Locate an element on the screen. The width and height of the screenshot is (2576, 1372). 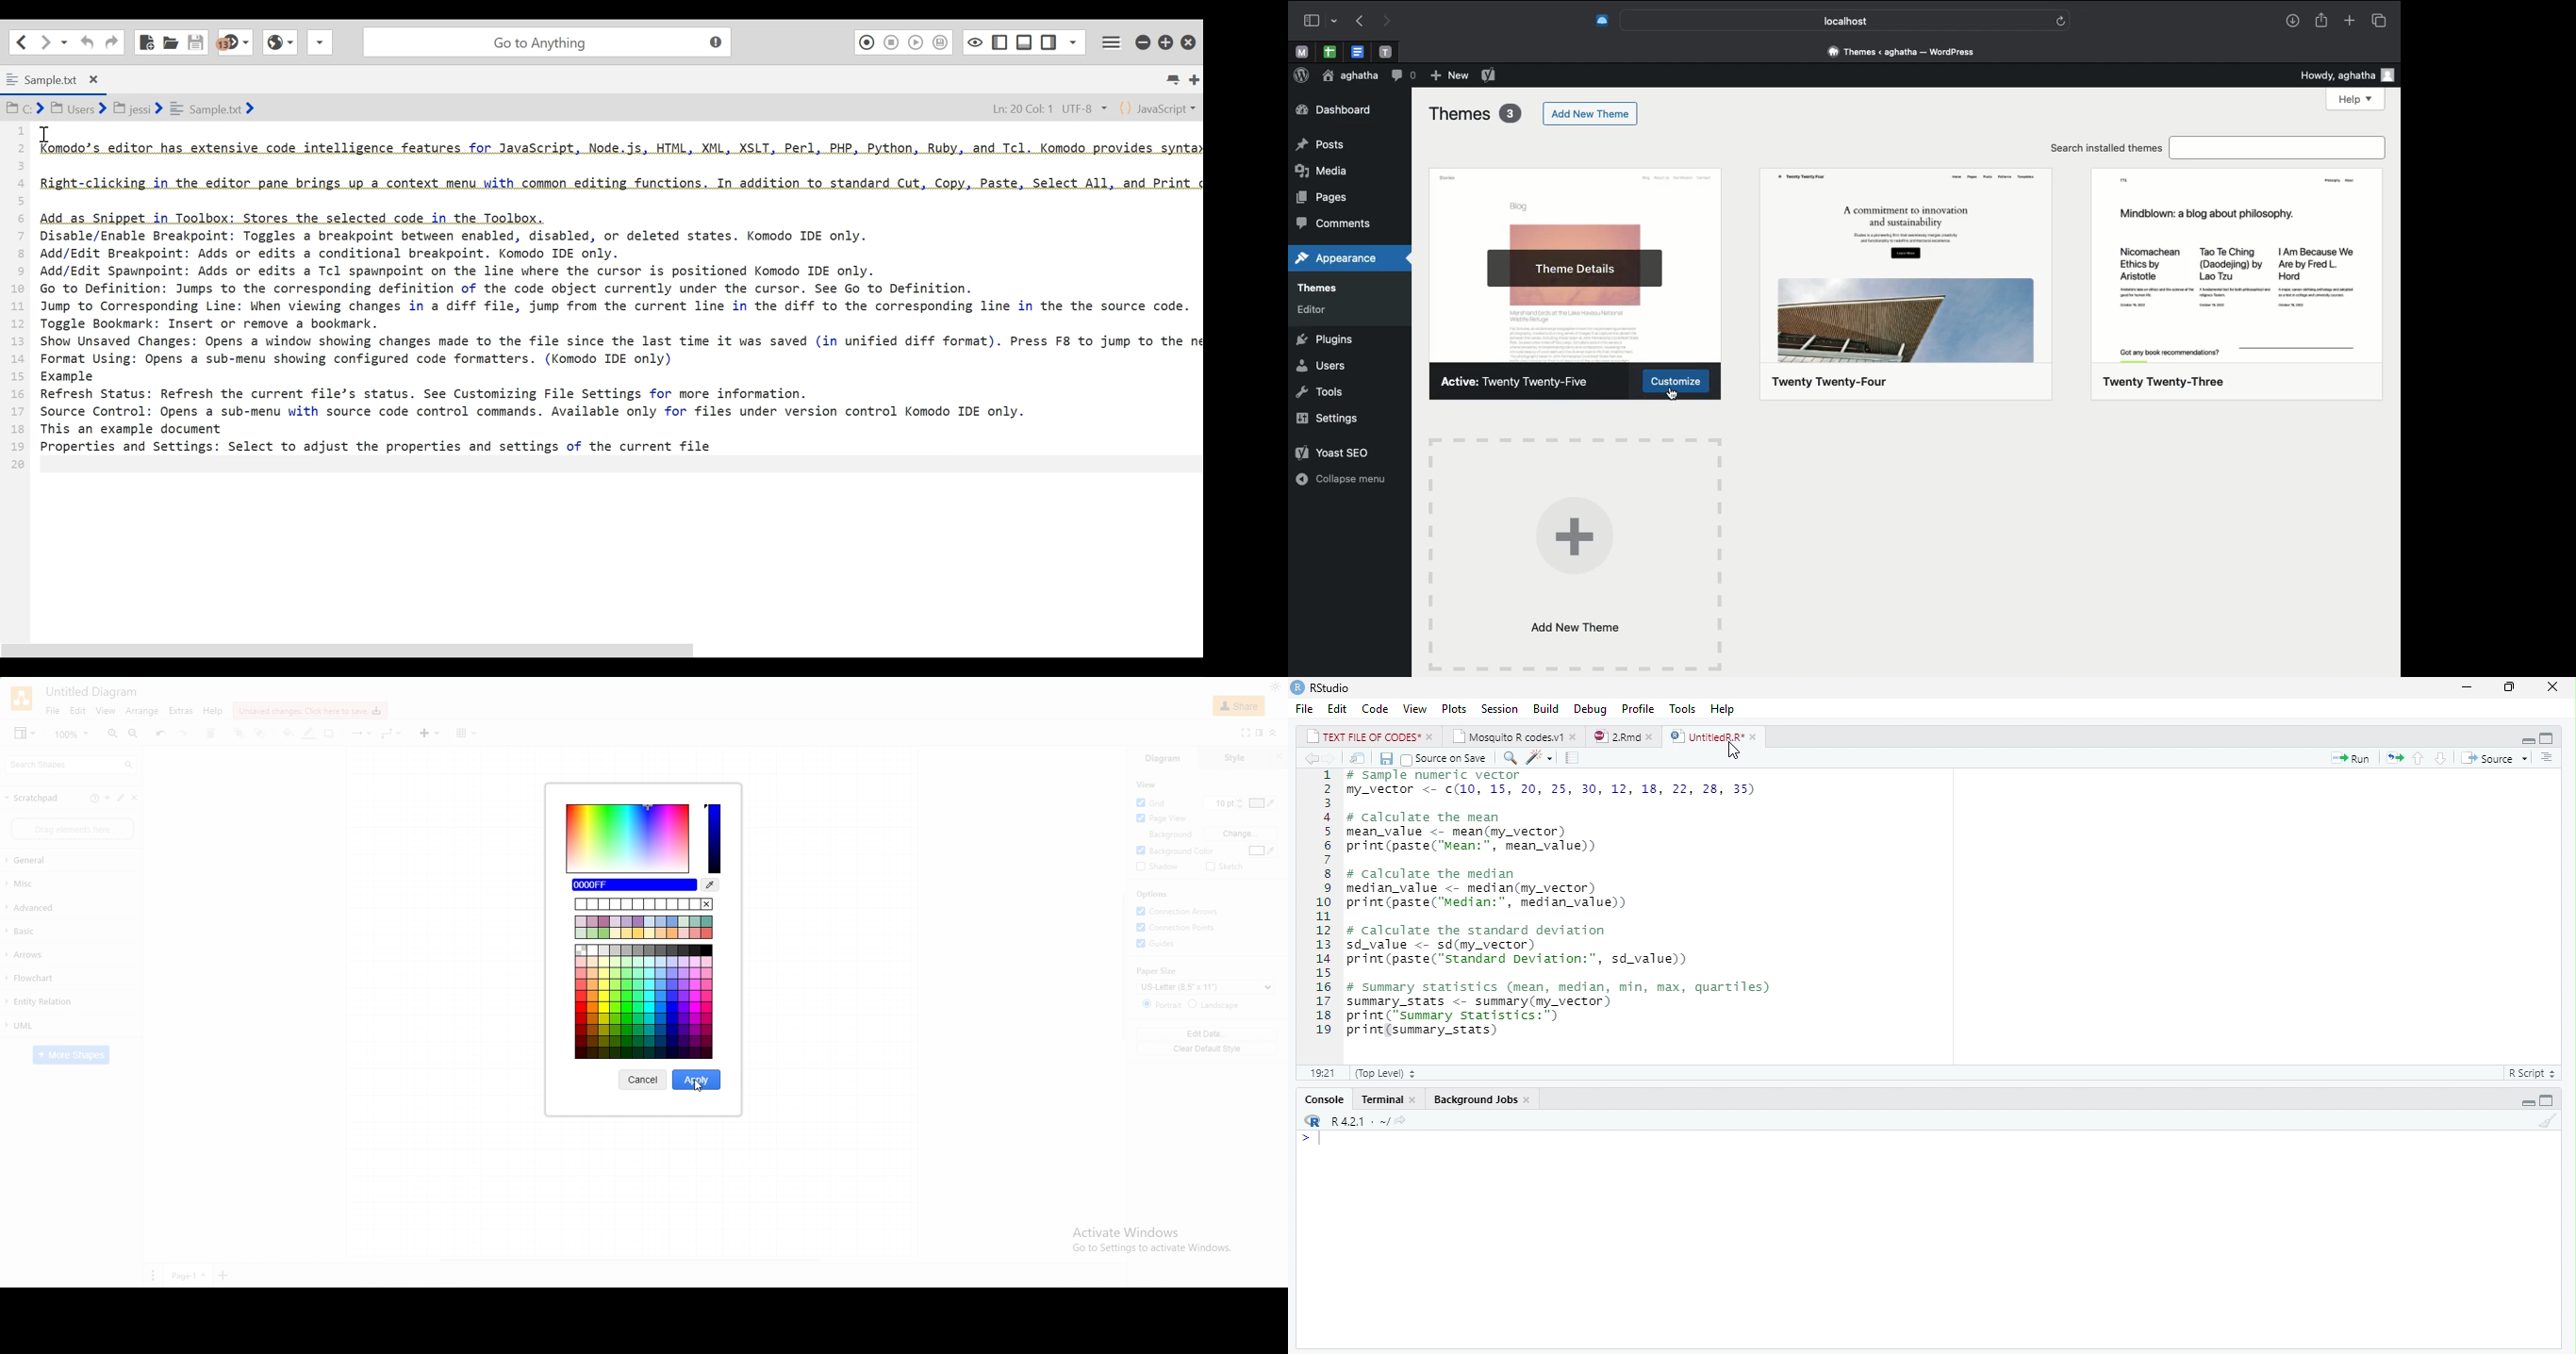
compile report is located at coordinates (1575, 757).